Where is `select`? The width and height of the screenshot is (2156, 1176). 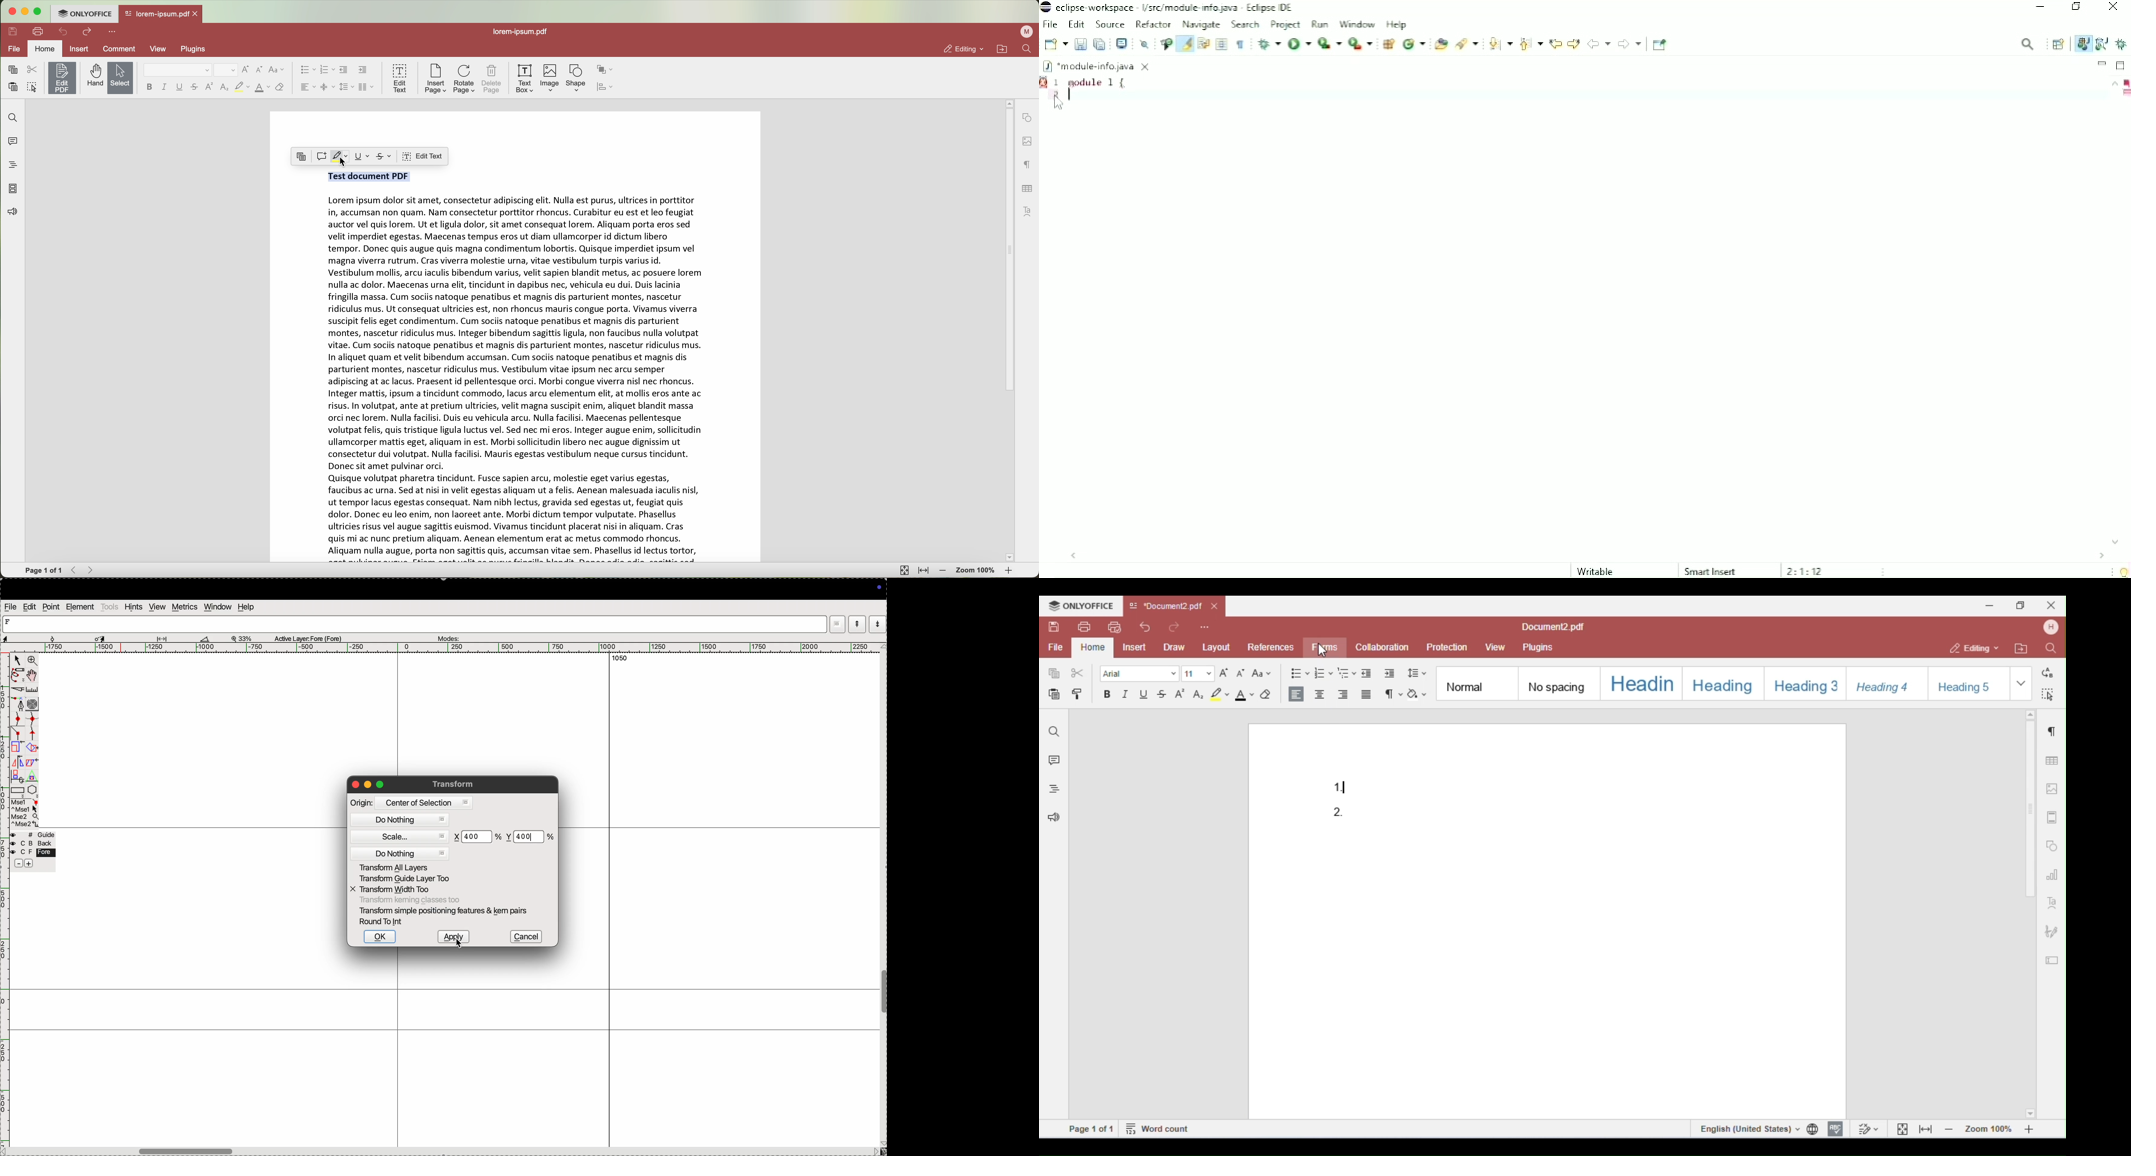 select is located at coordinates (120, 78).